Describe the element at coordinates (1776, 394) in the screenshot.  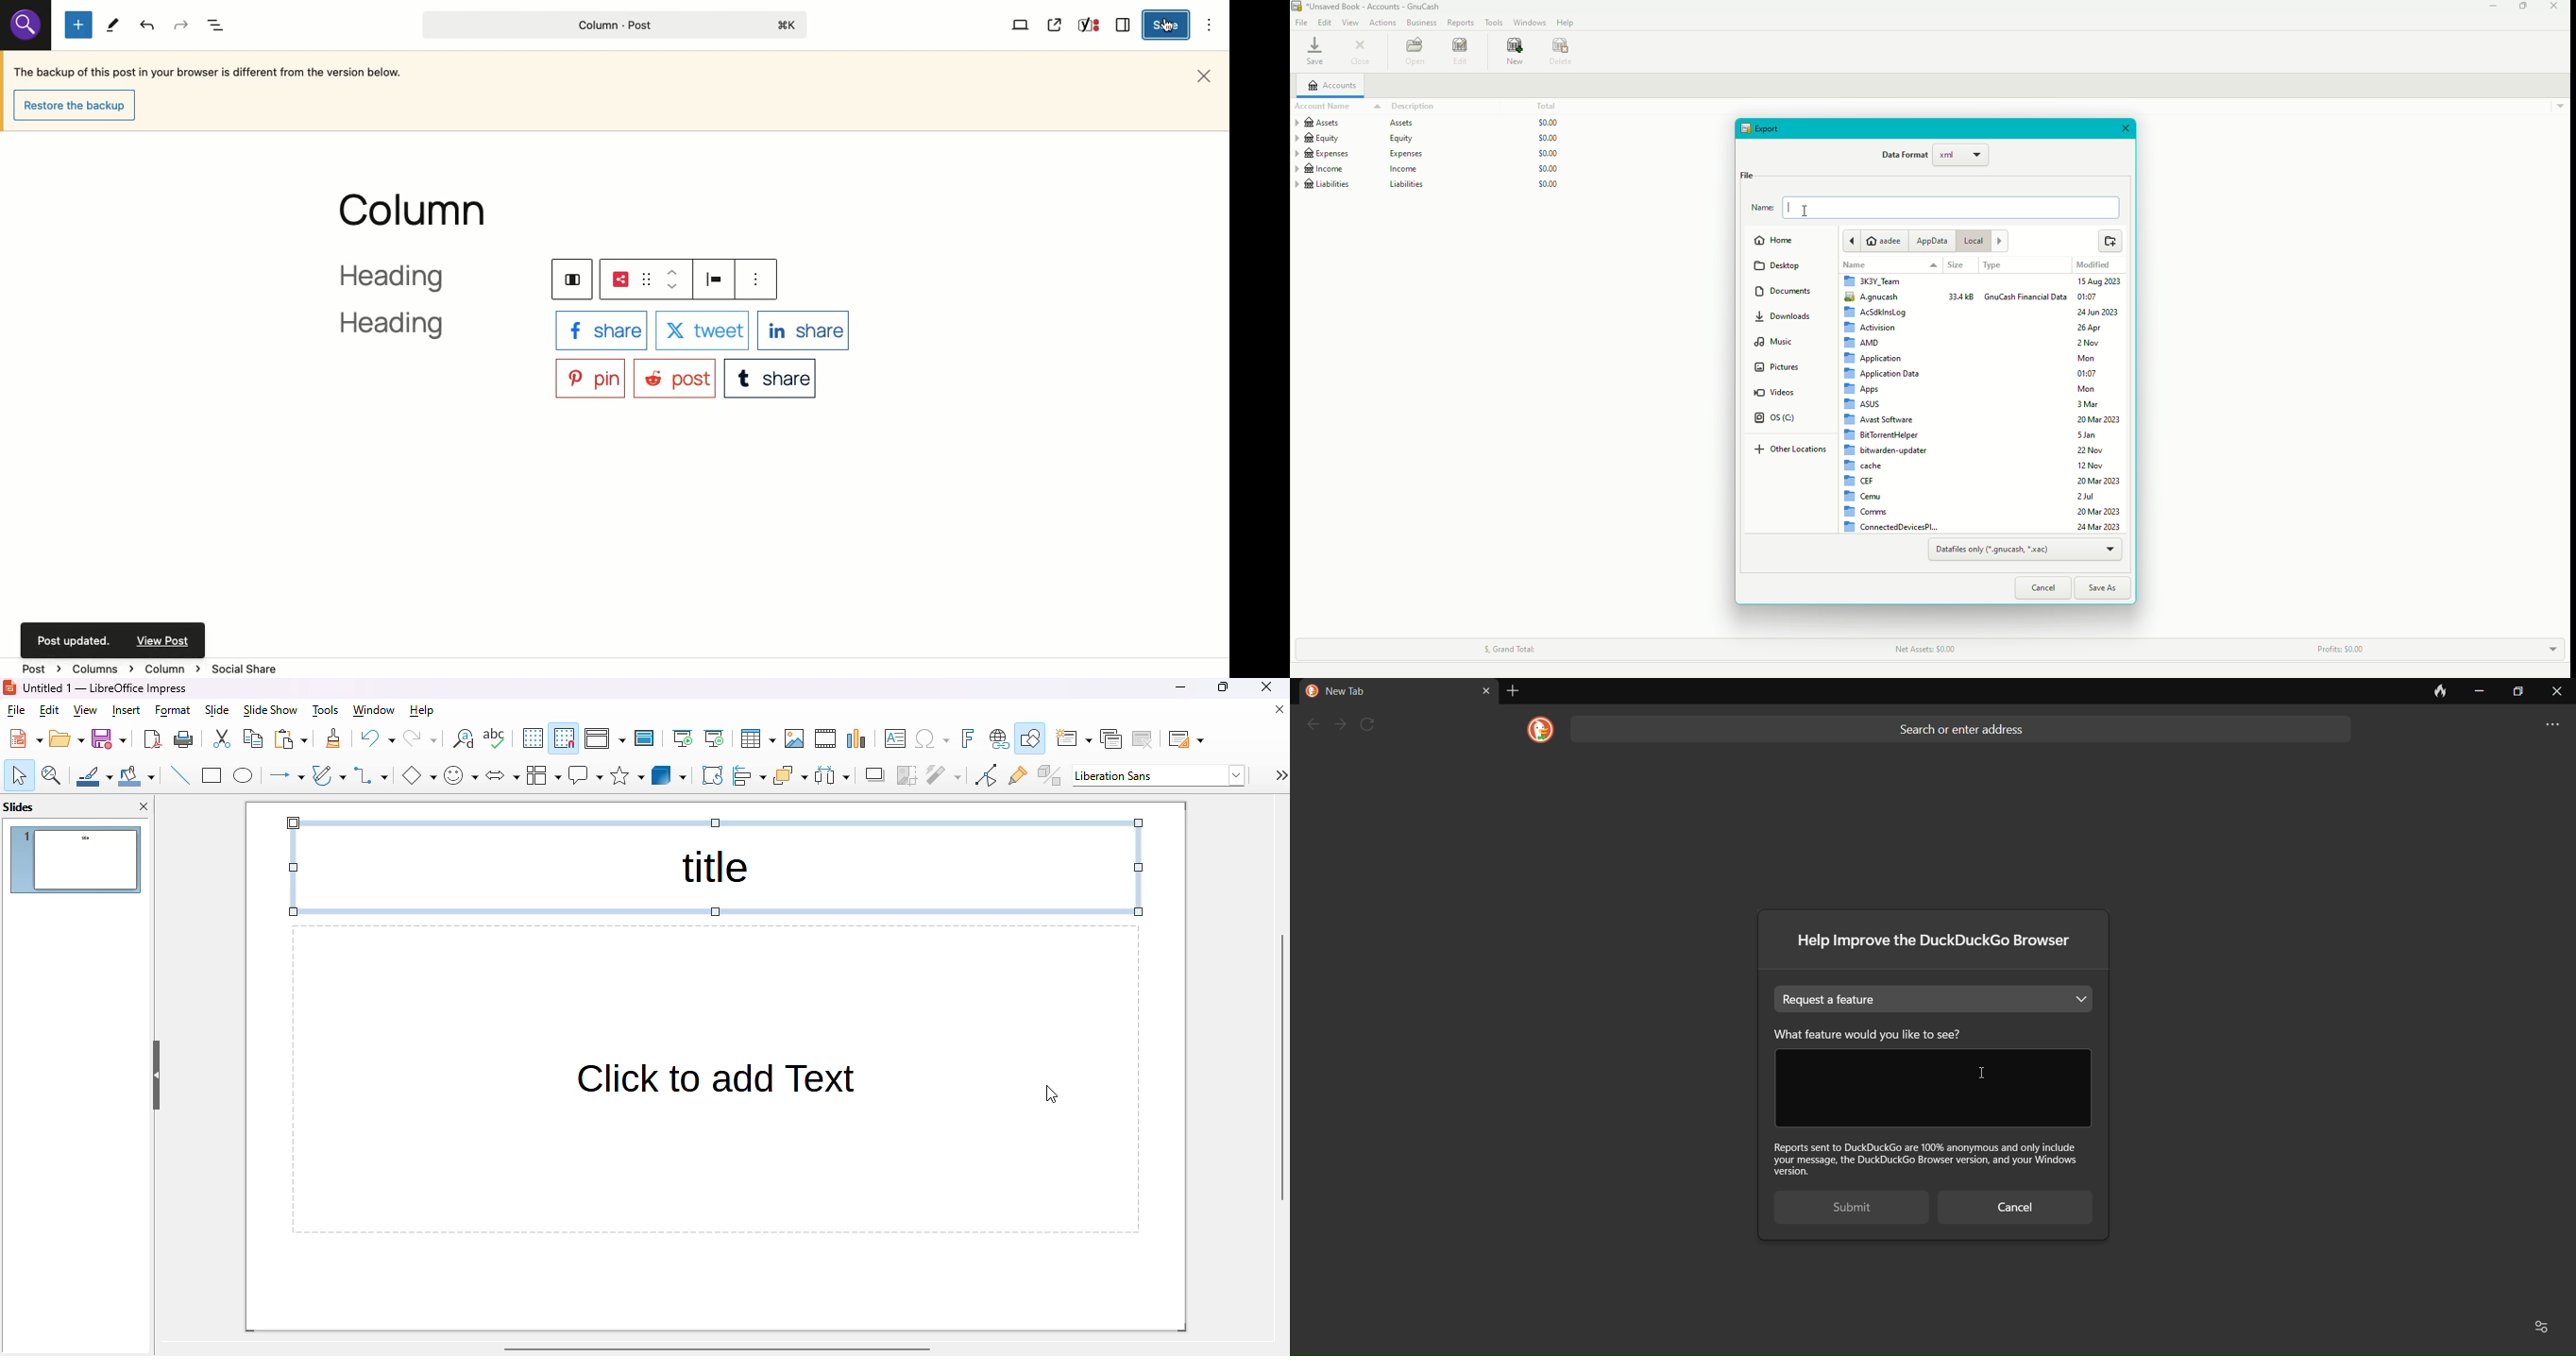
I see `Videos` at that location.